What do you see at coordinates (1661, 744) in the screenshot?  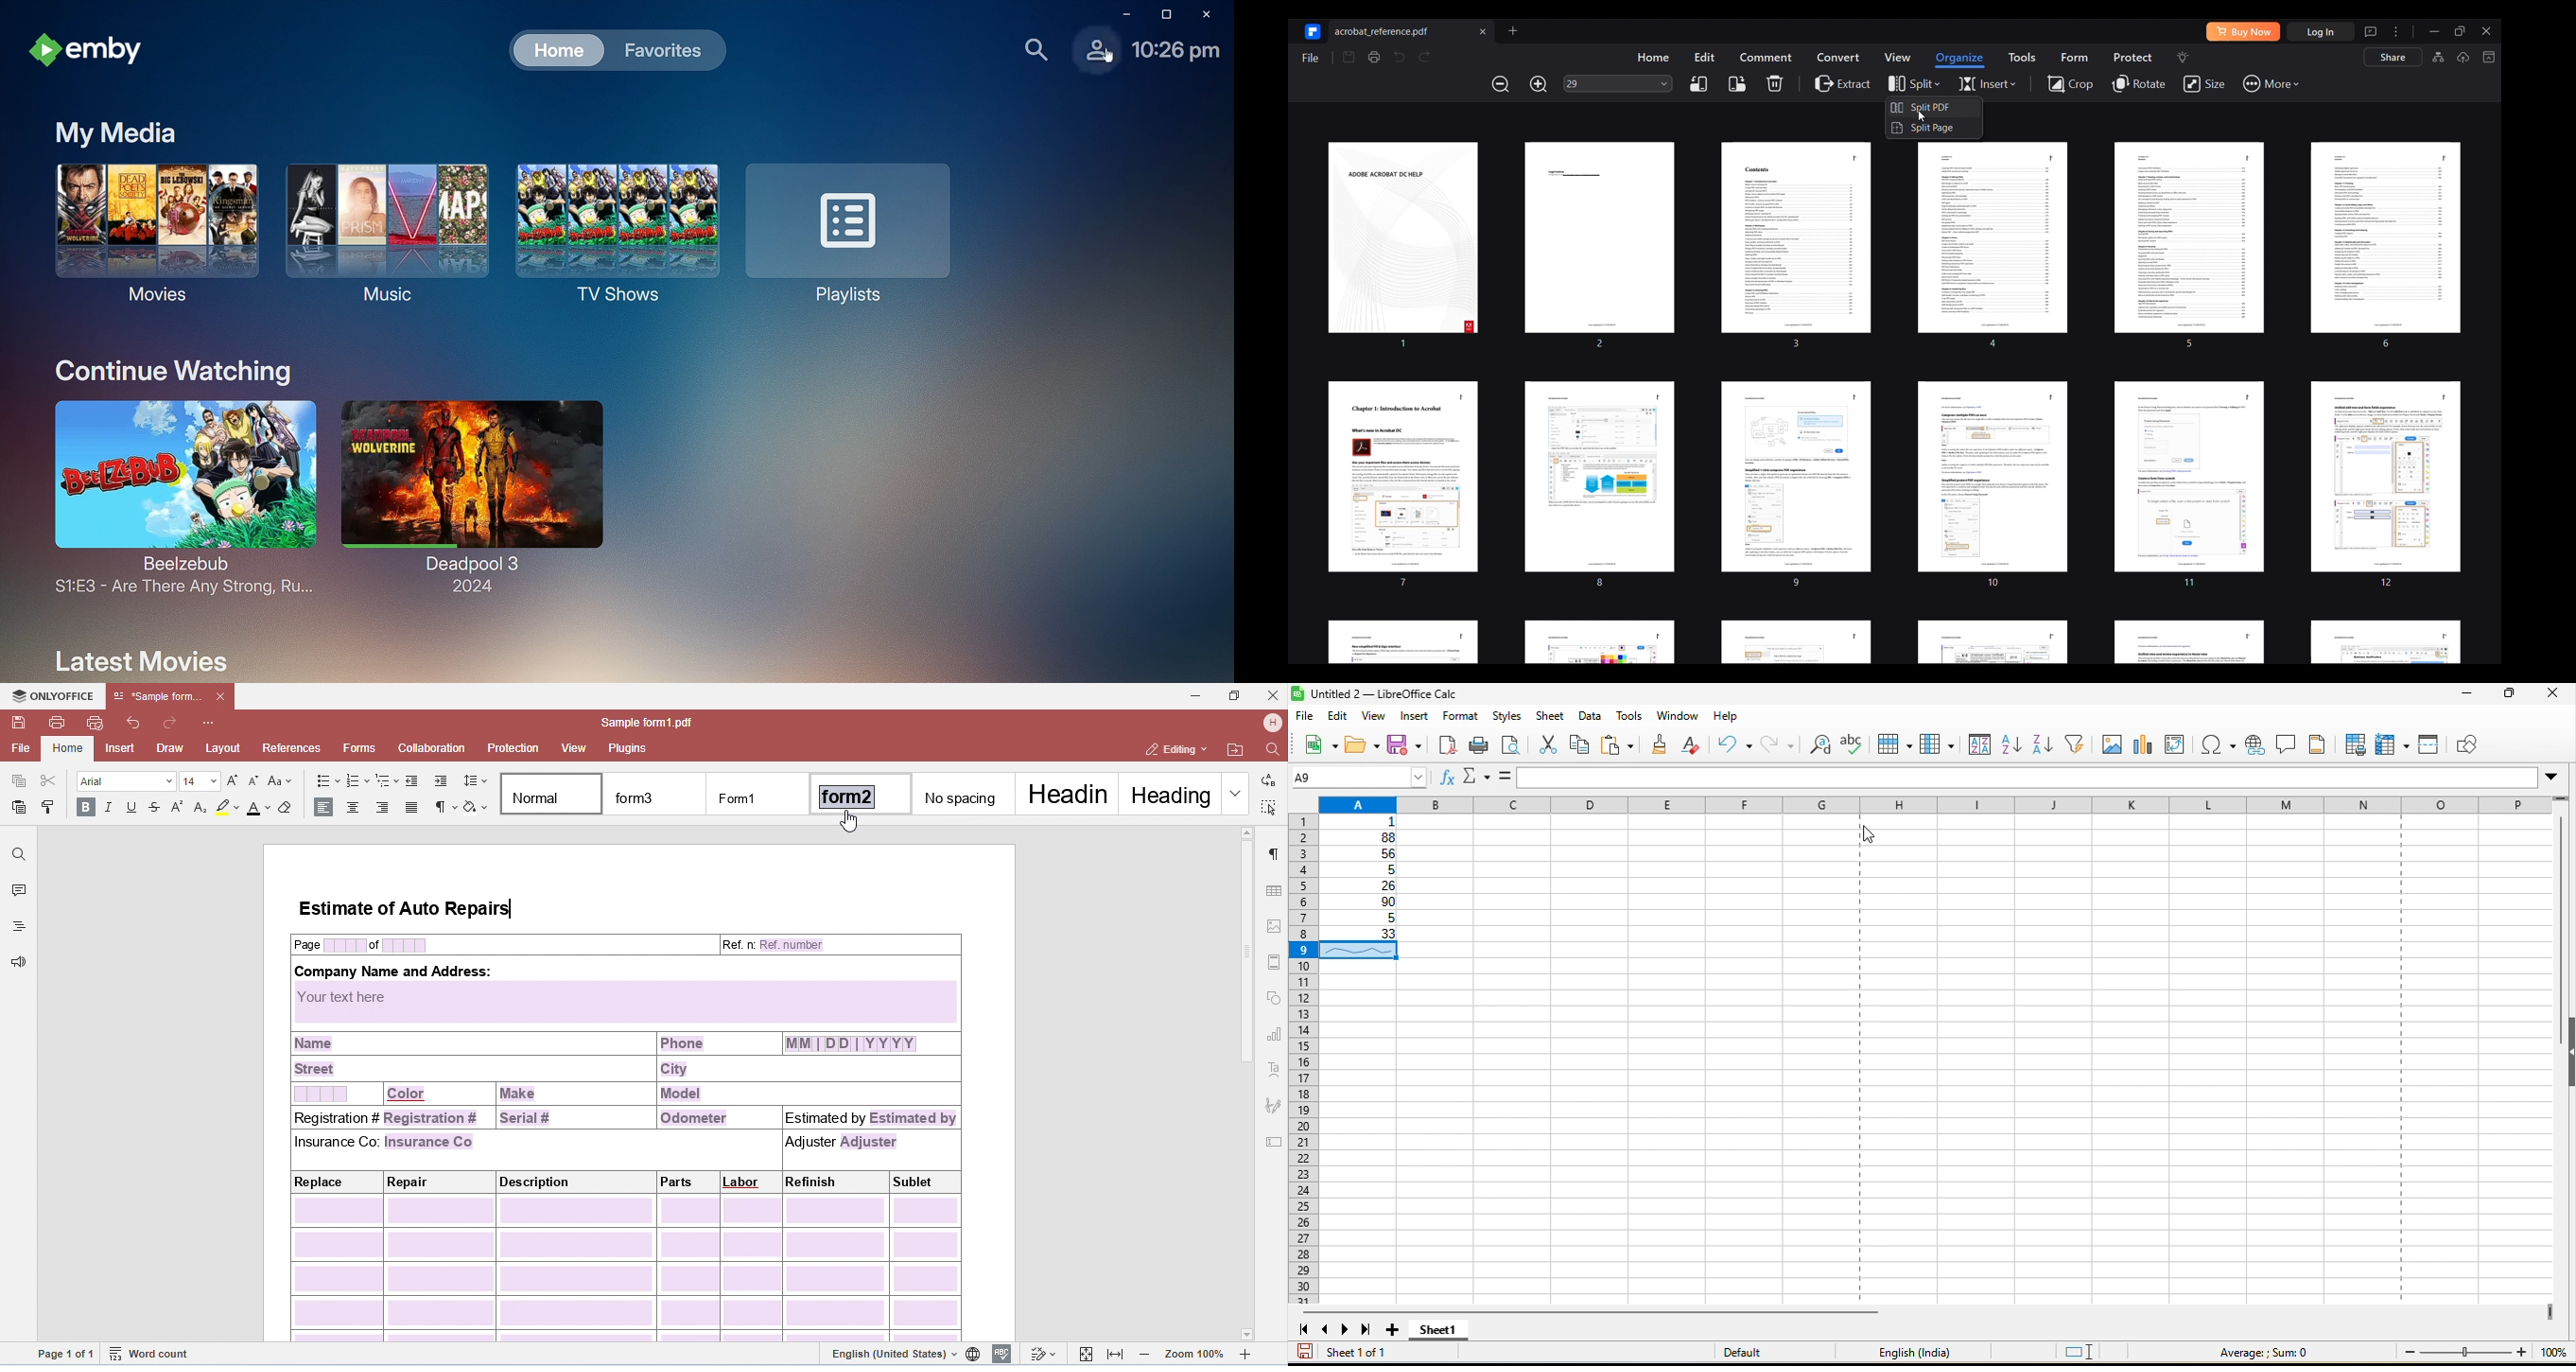 I see `clone formatting` at bounding box center [1661, 744].